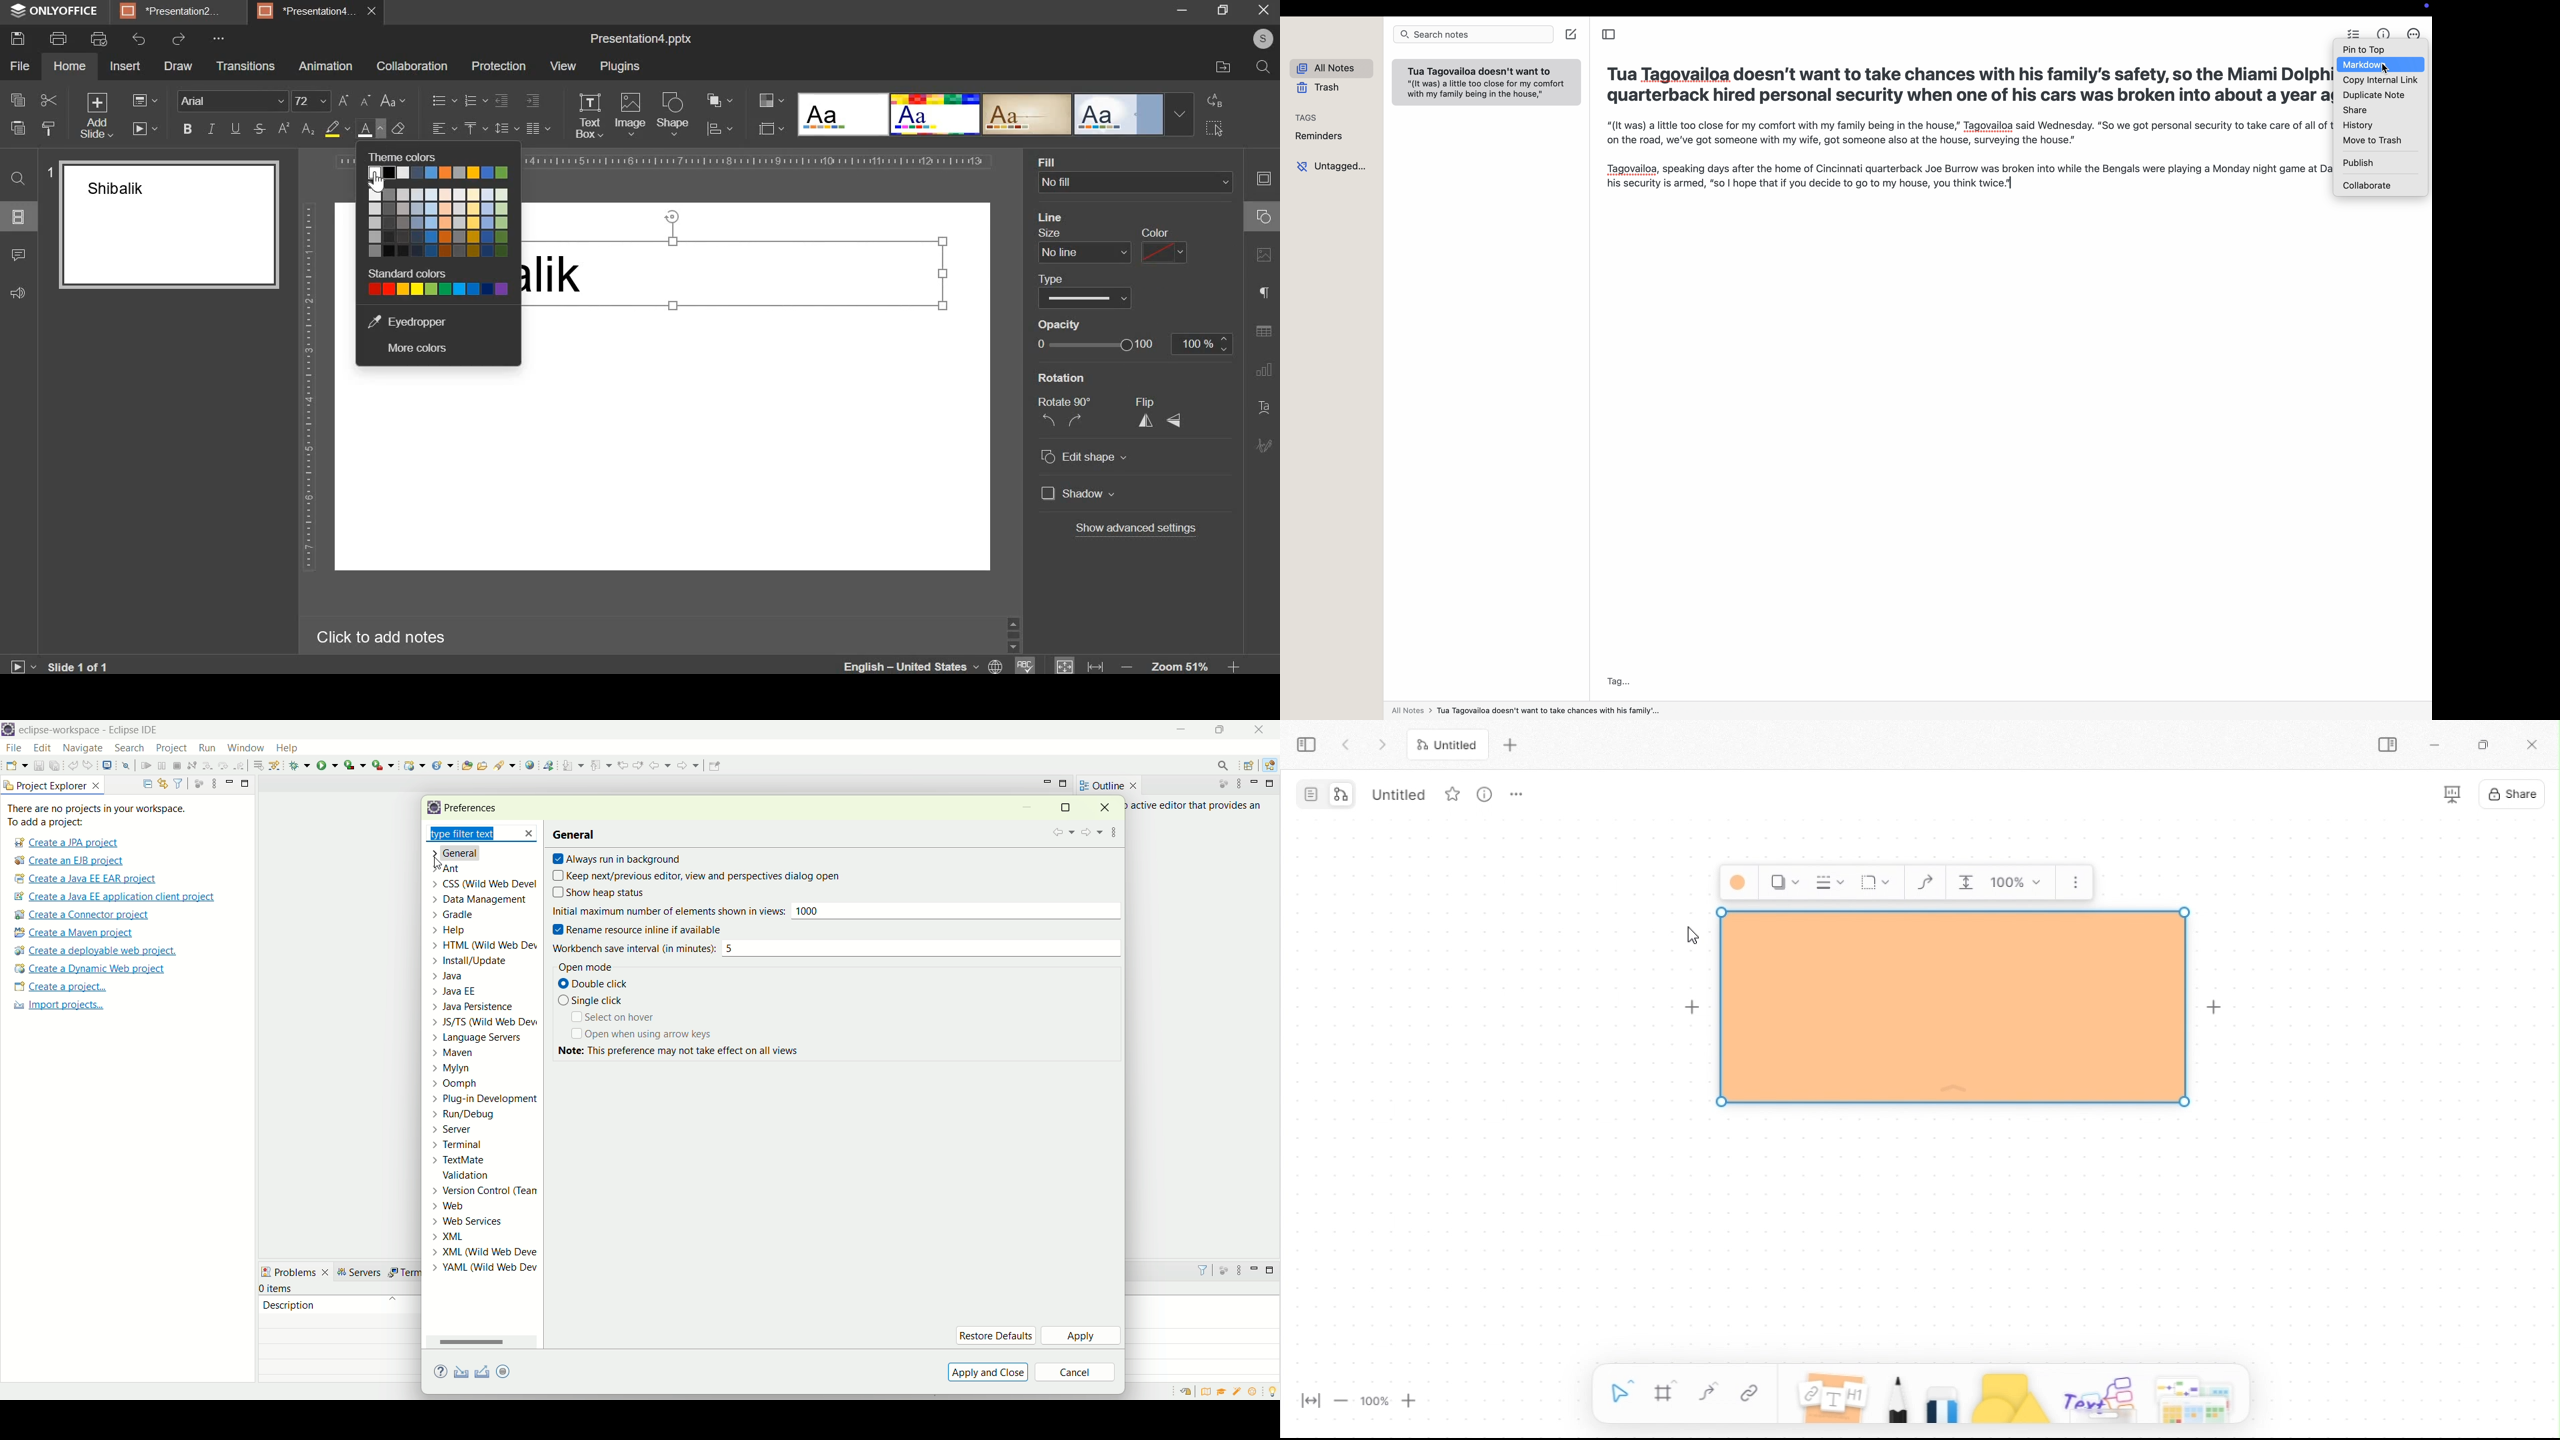 The image size is (2576, 1456). What do you see at coordinates (1446, 746) in the screenshot?
I see `untitled` at bounding box center [1446, 746].